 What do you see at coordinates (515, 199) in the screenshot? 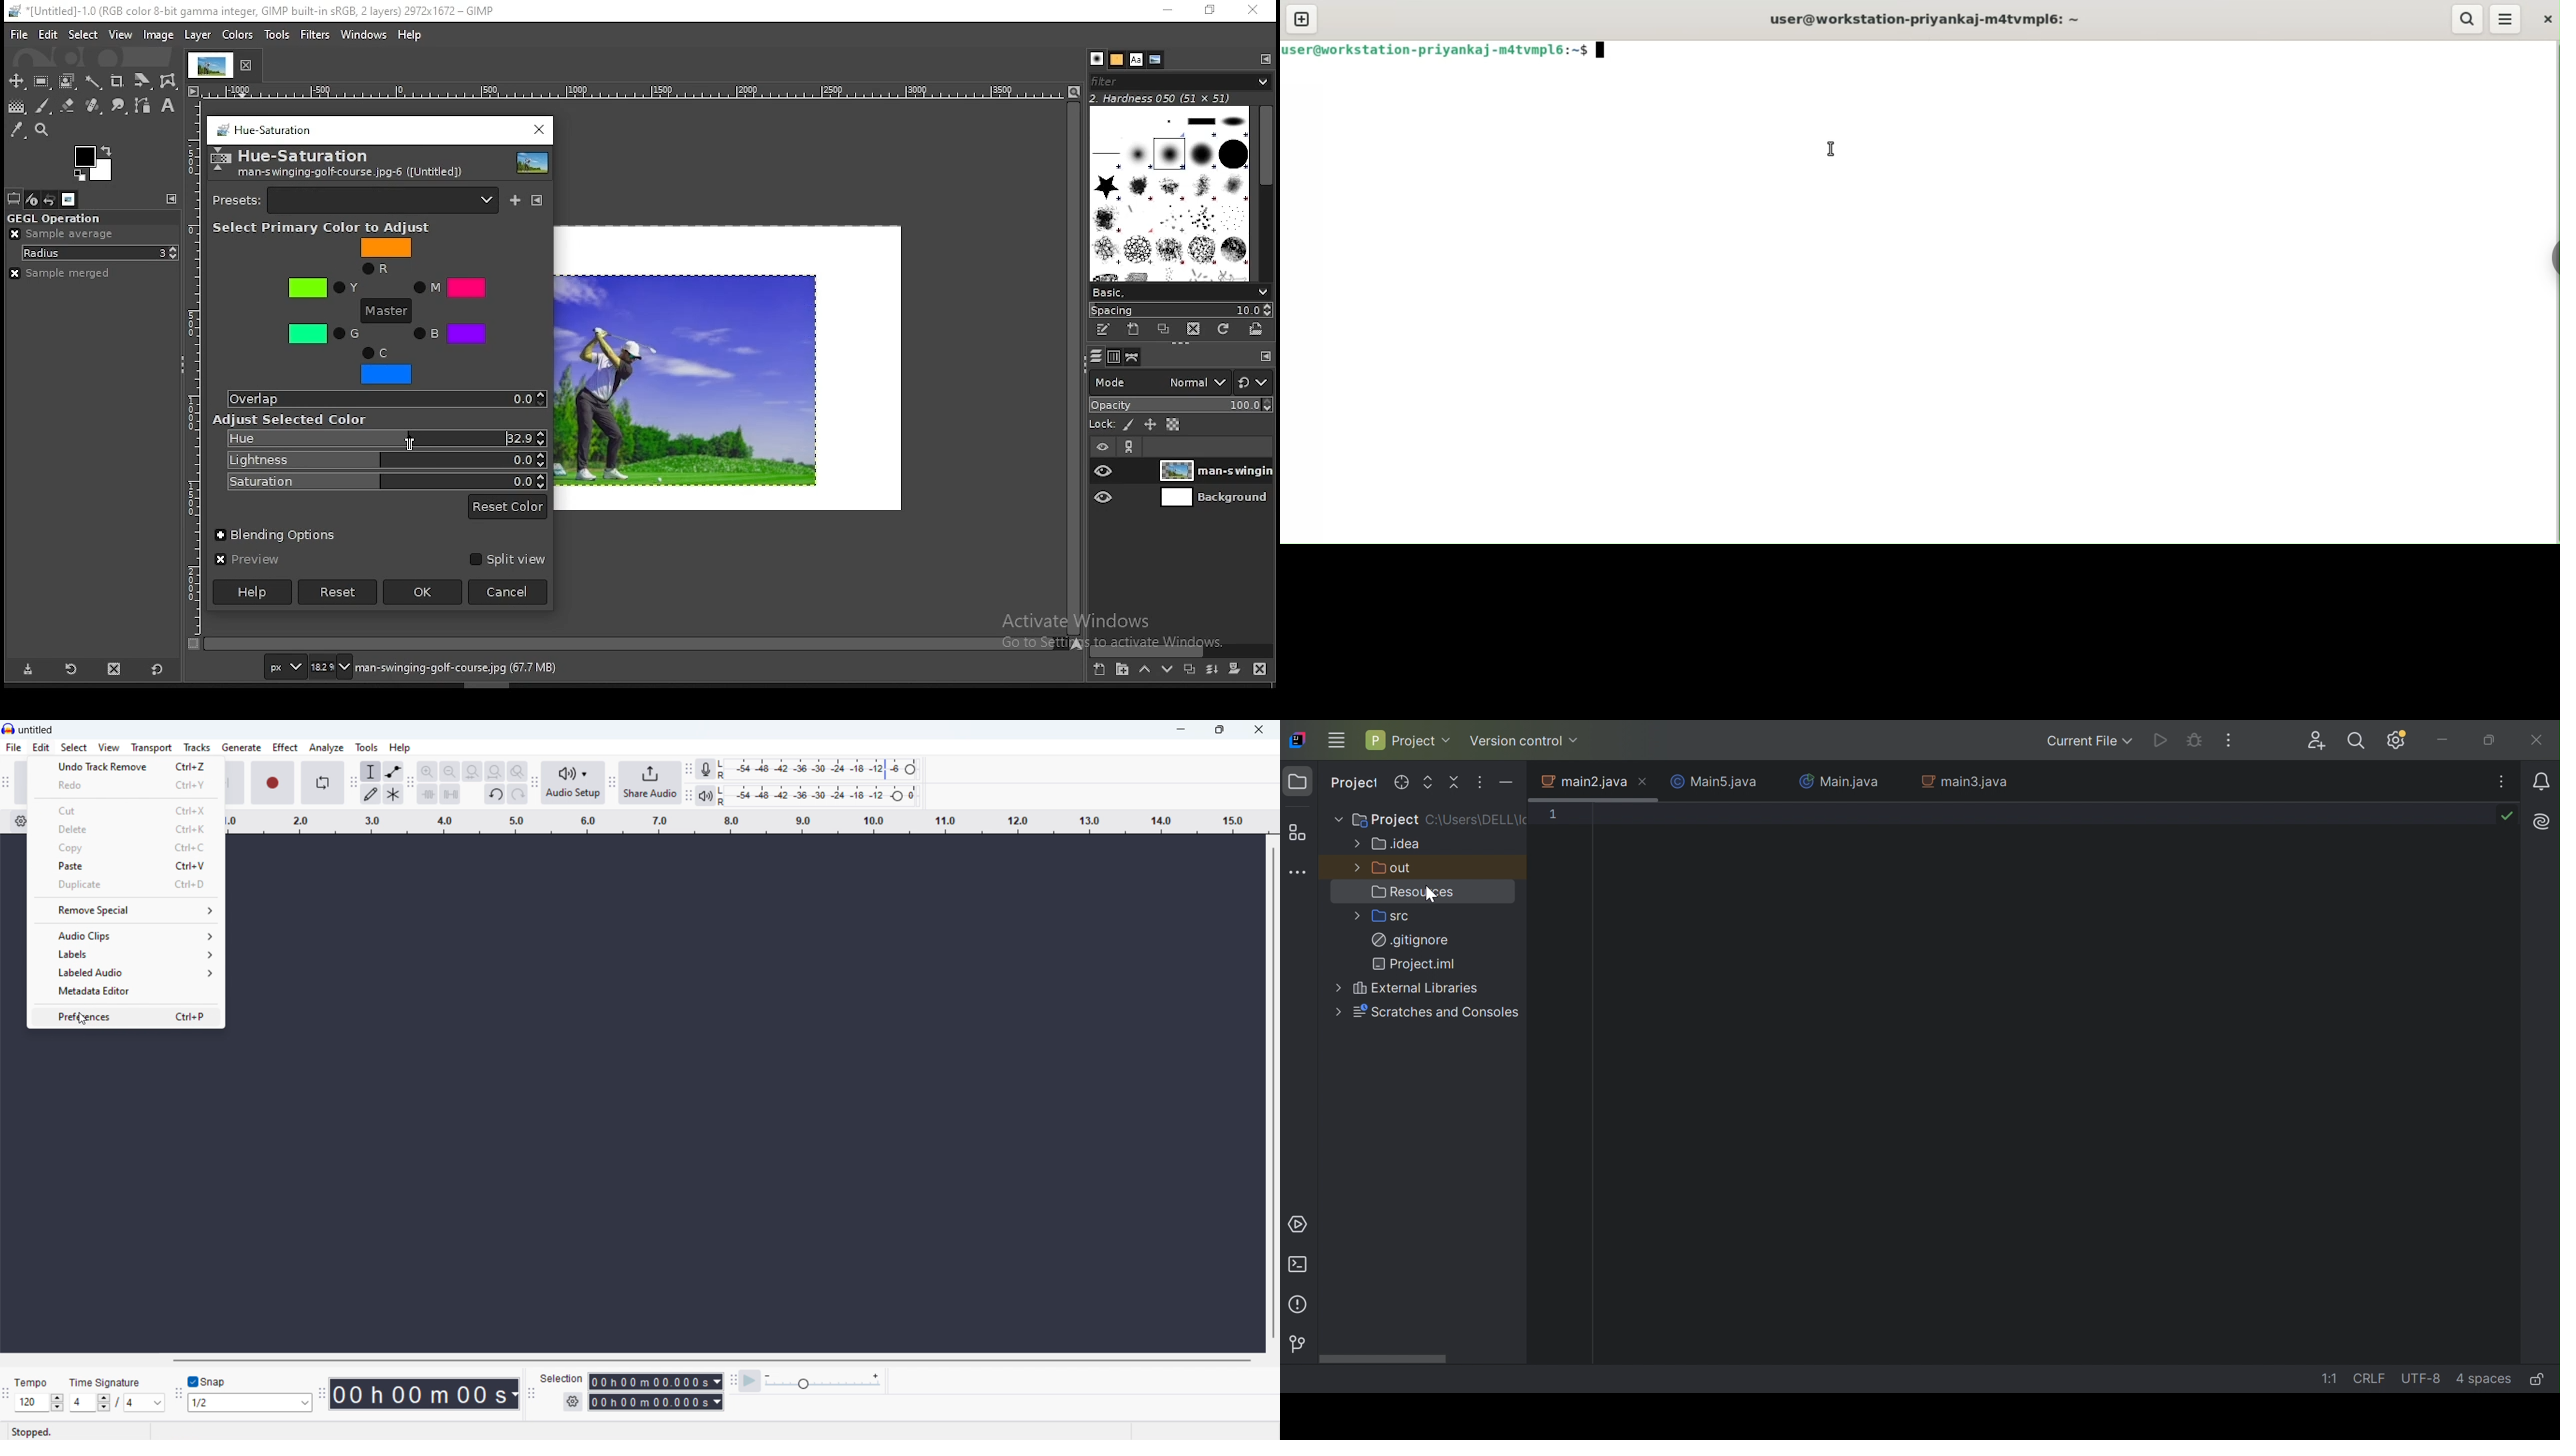
I see `save current as named preset` at bounding box center [515, 199].